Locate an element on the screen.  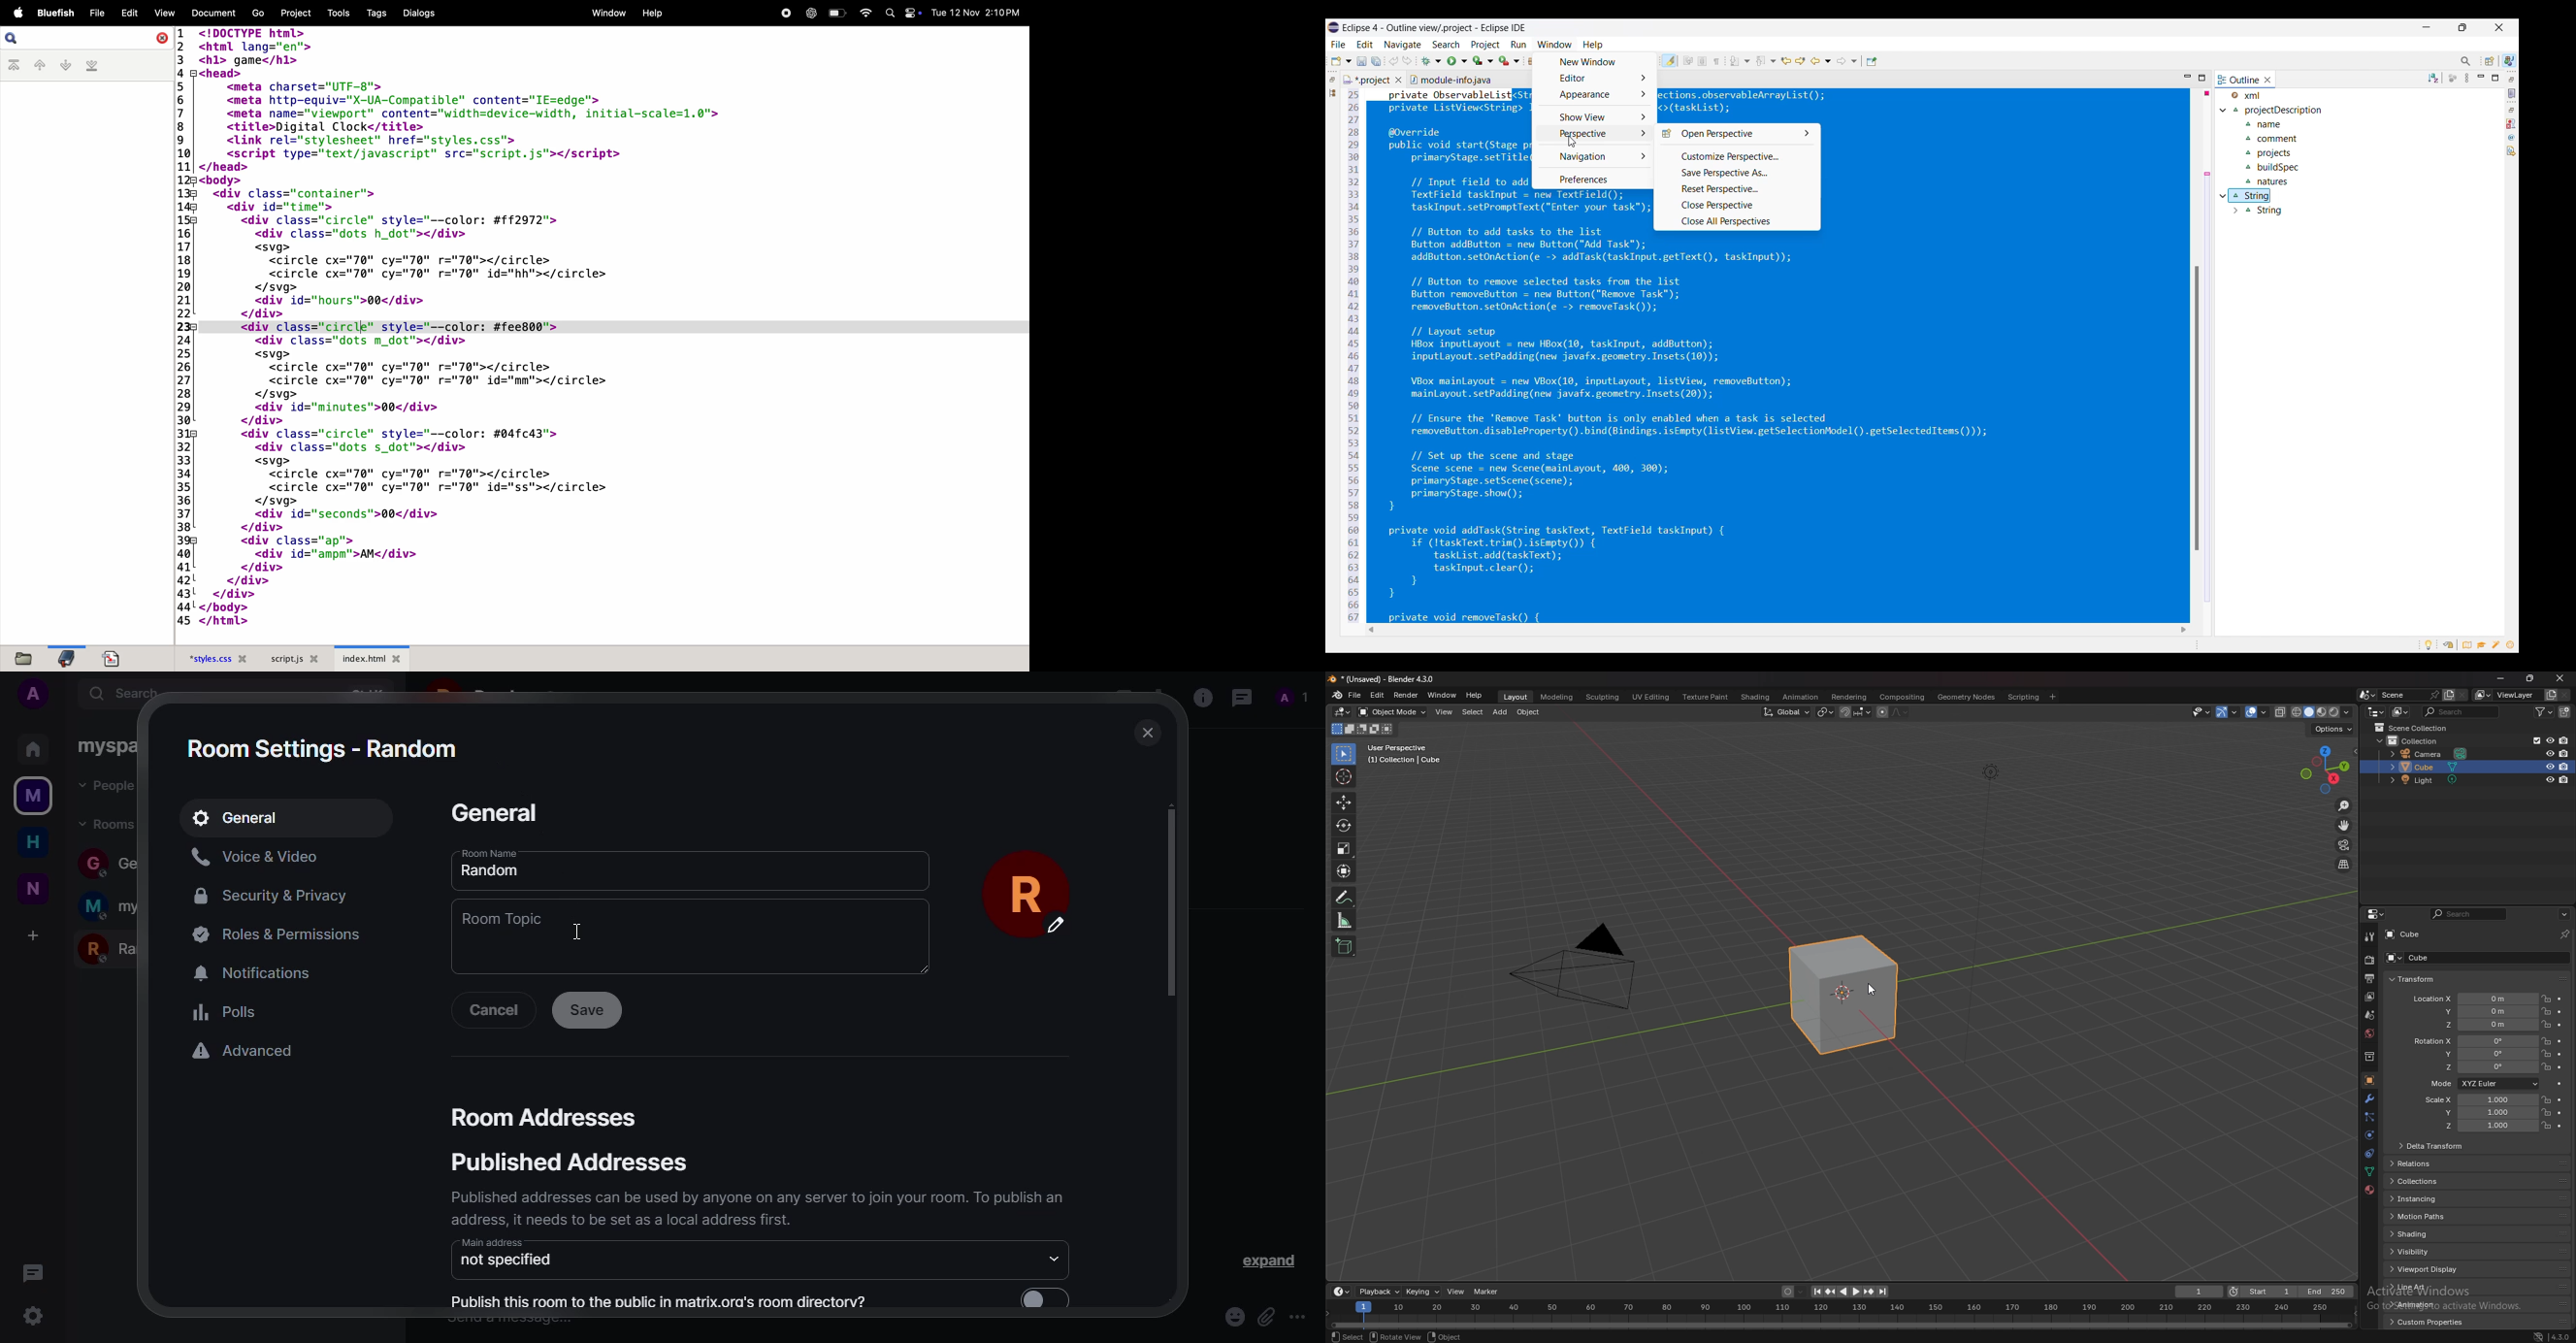
scropt.js is located at coordinates (293, 659).